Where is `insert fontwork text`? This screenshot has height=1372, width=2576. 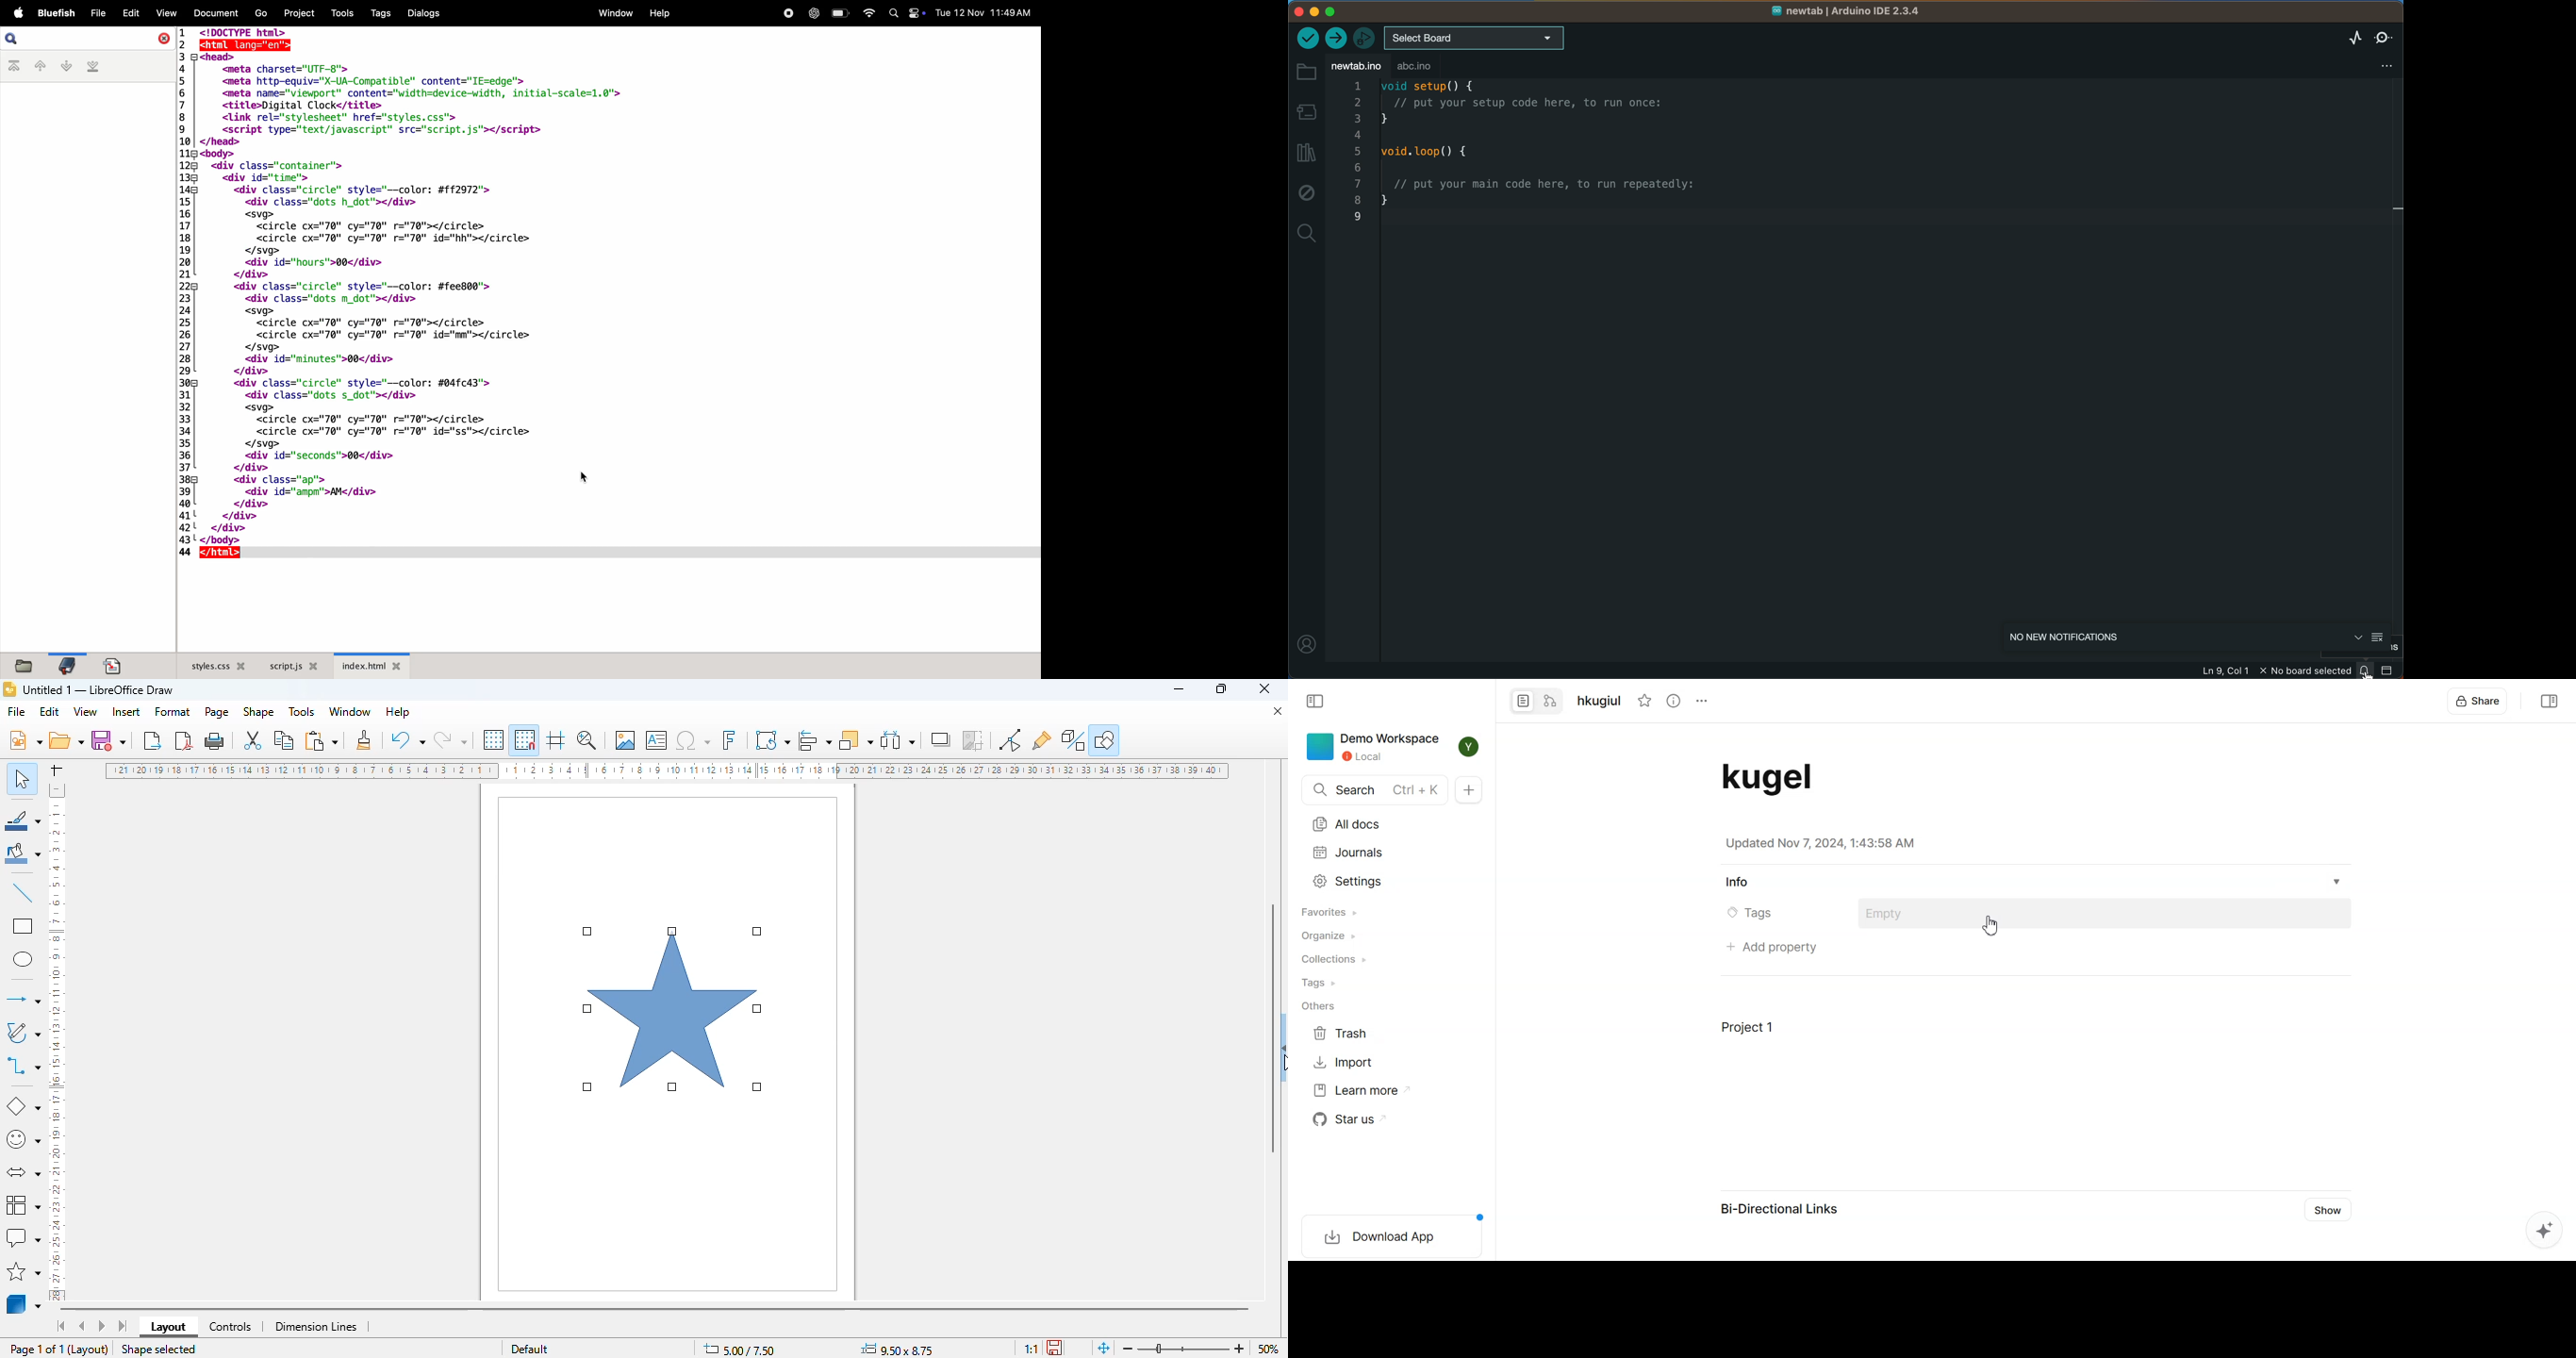
insert fontwork text is located at coordinates (729, 739).